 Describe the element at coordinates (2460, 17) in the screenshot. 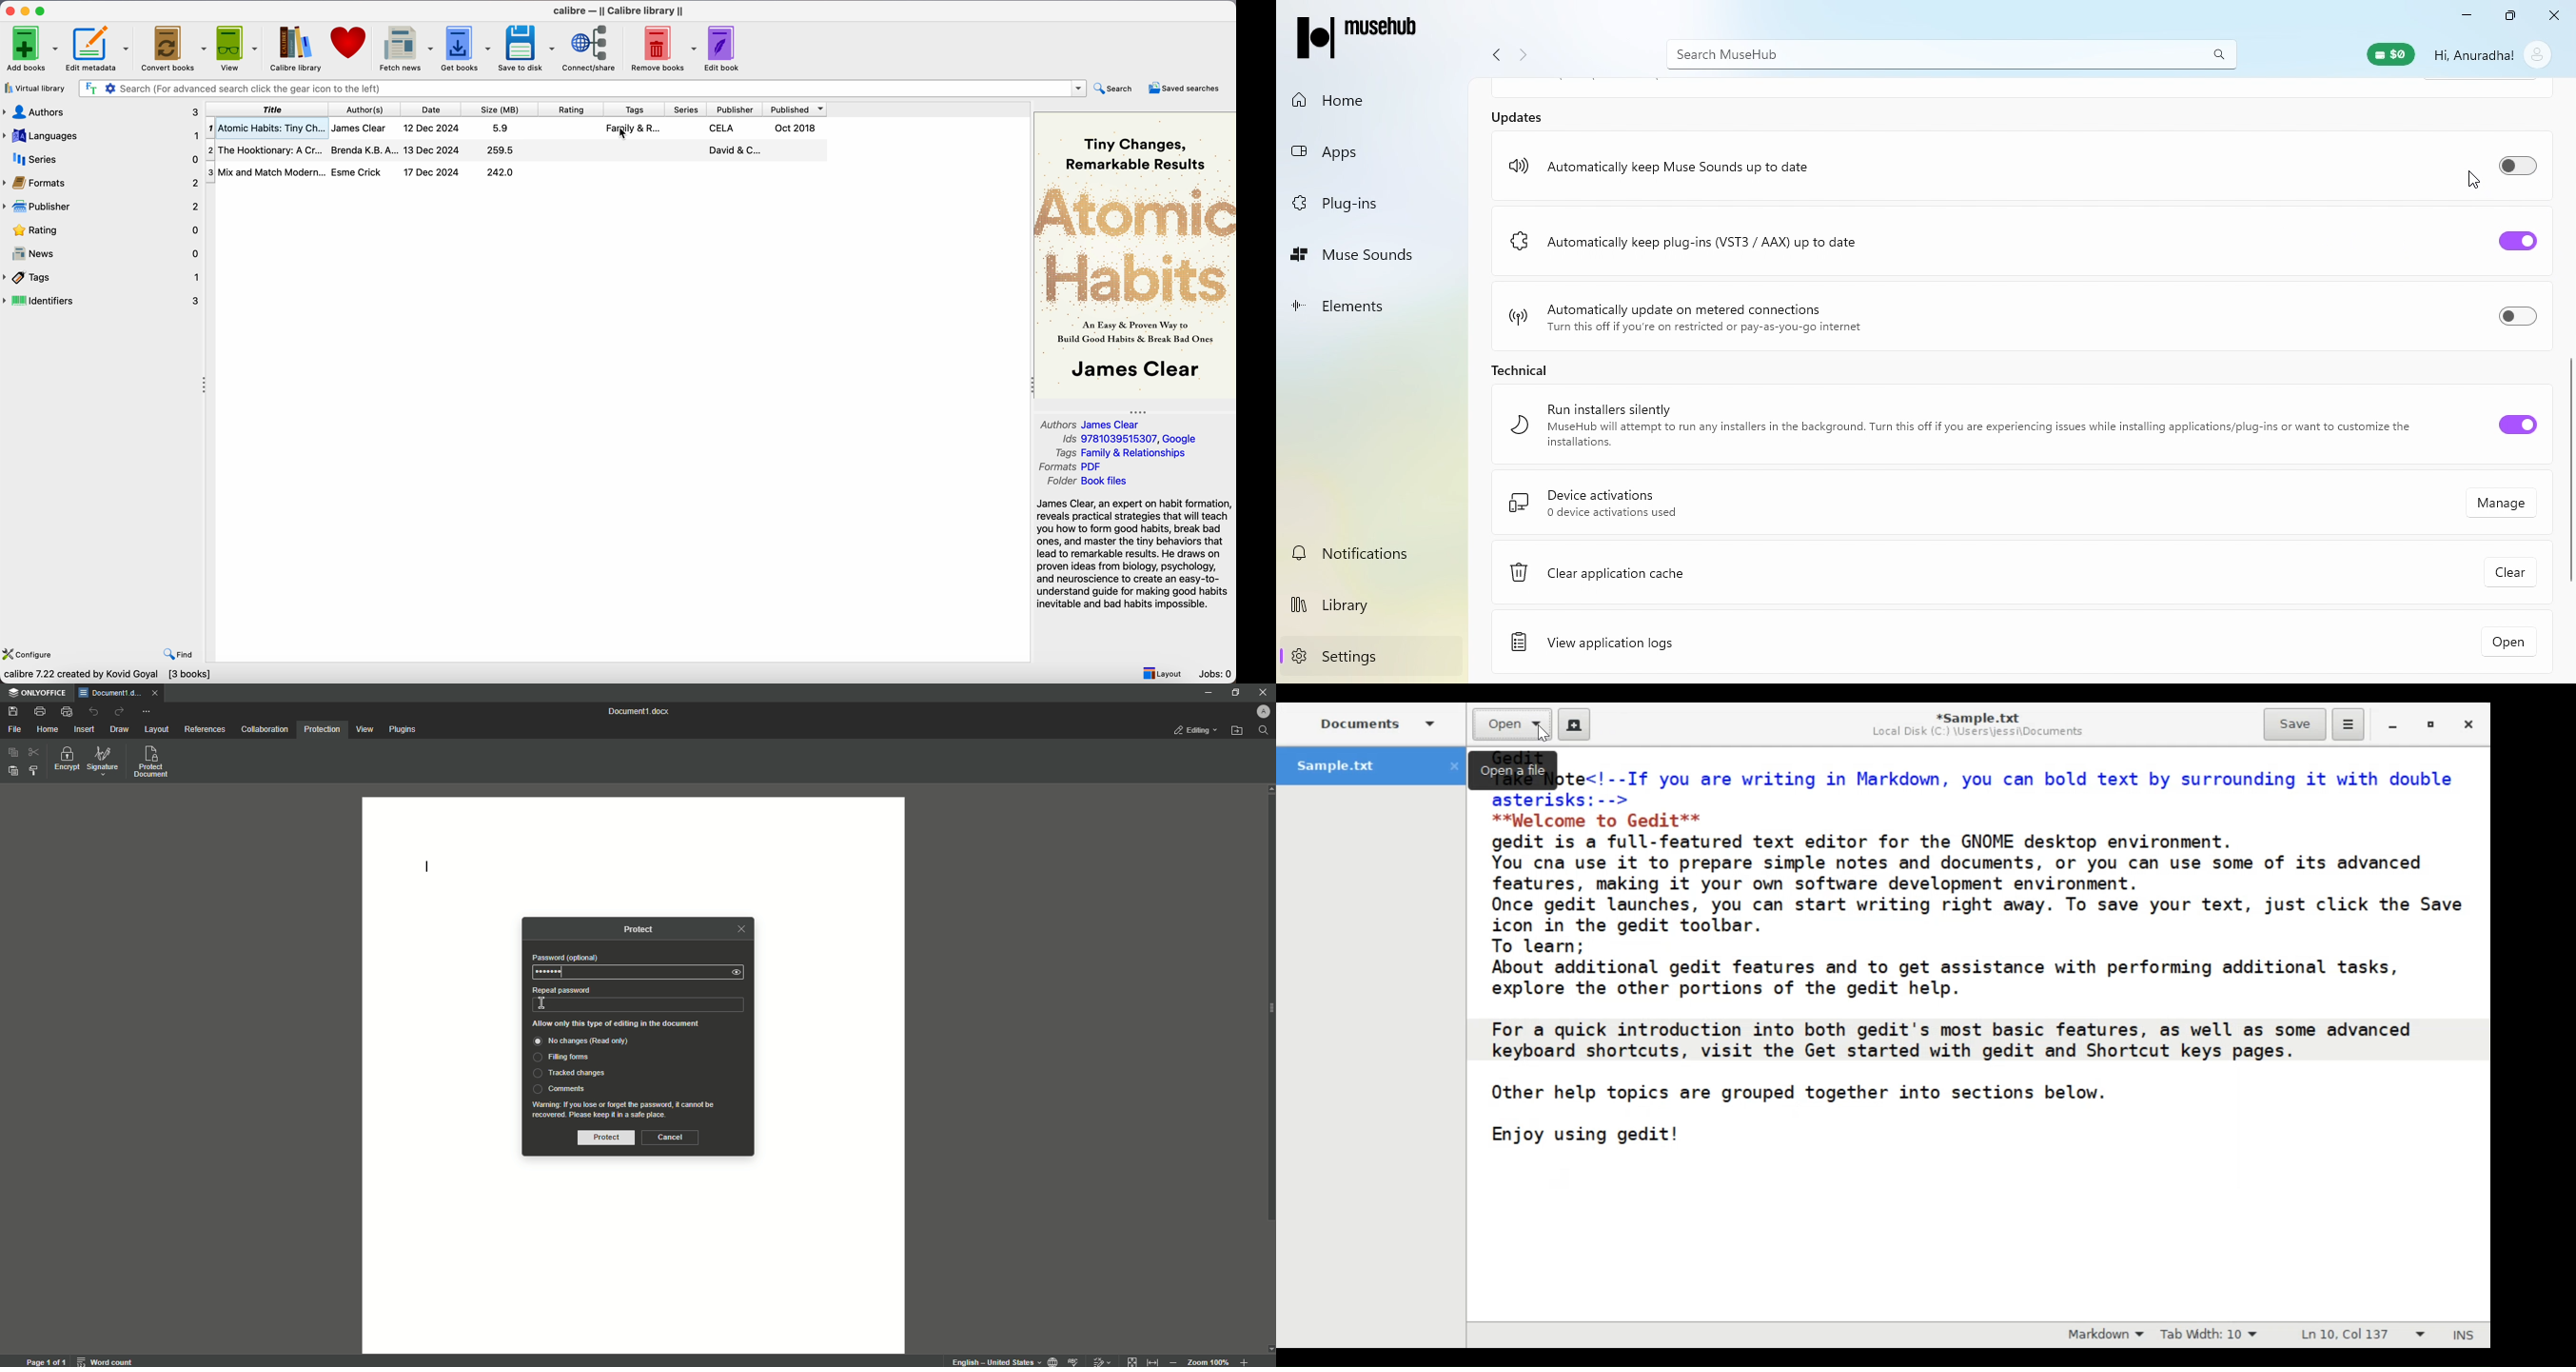

I see `Minimize` at that location.